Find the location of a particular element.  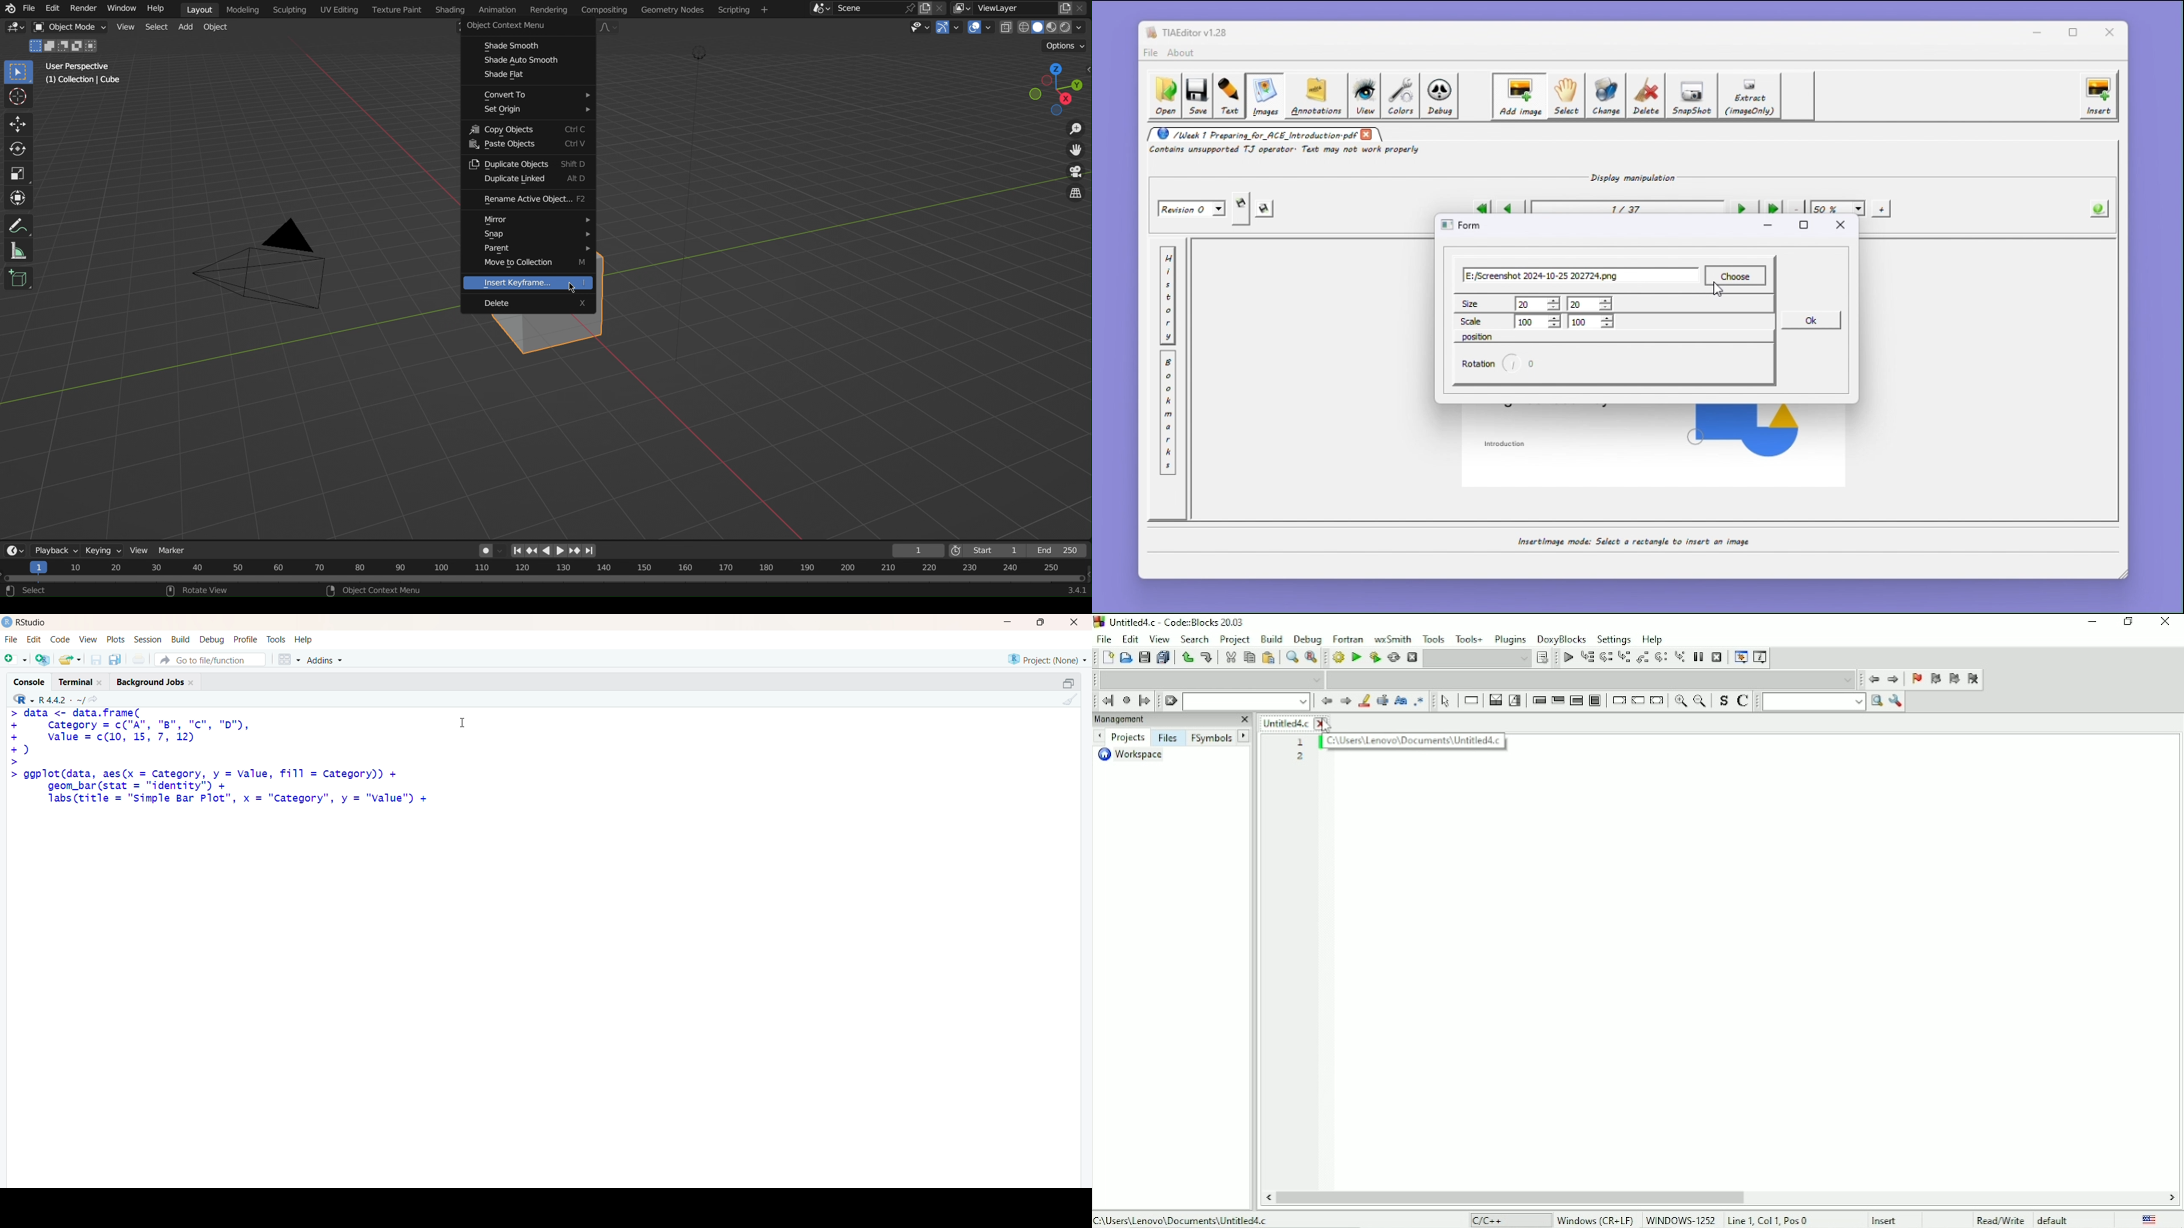

# Go to file/function is located at coordinates (210, 660).